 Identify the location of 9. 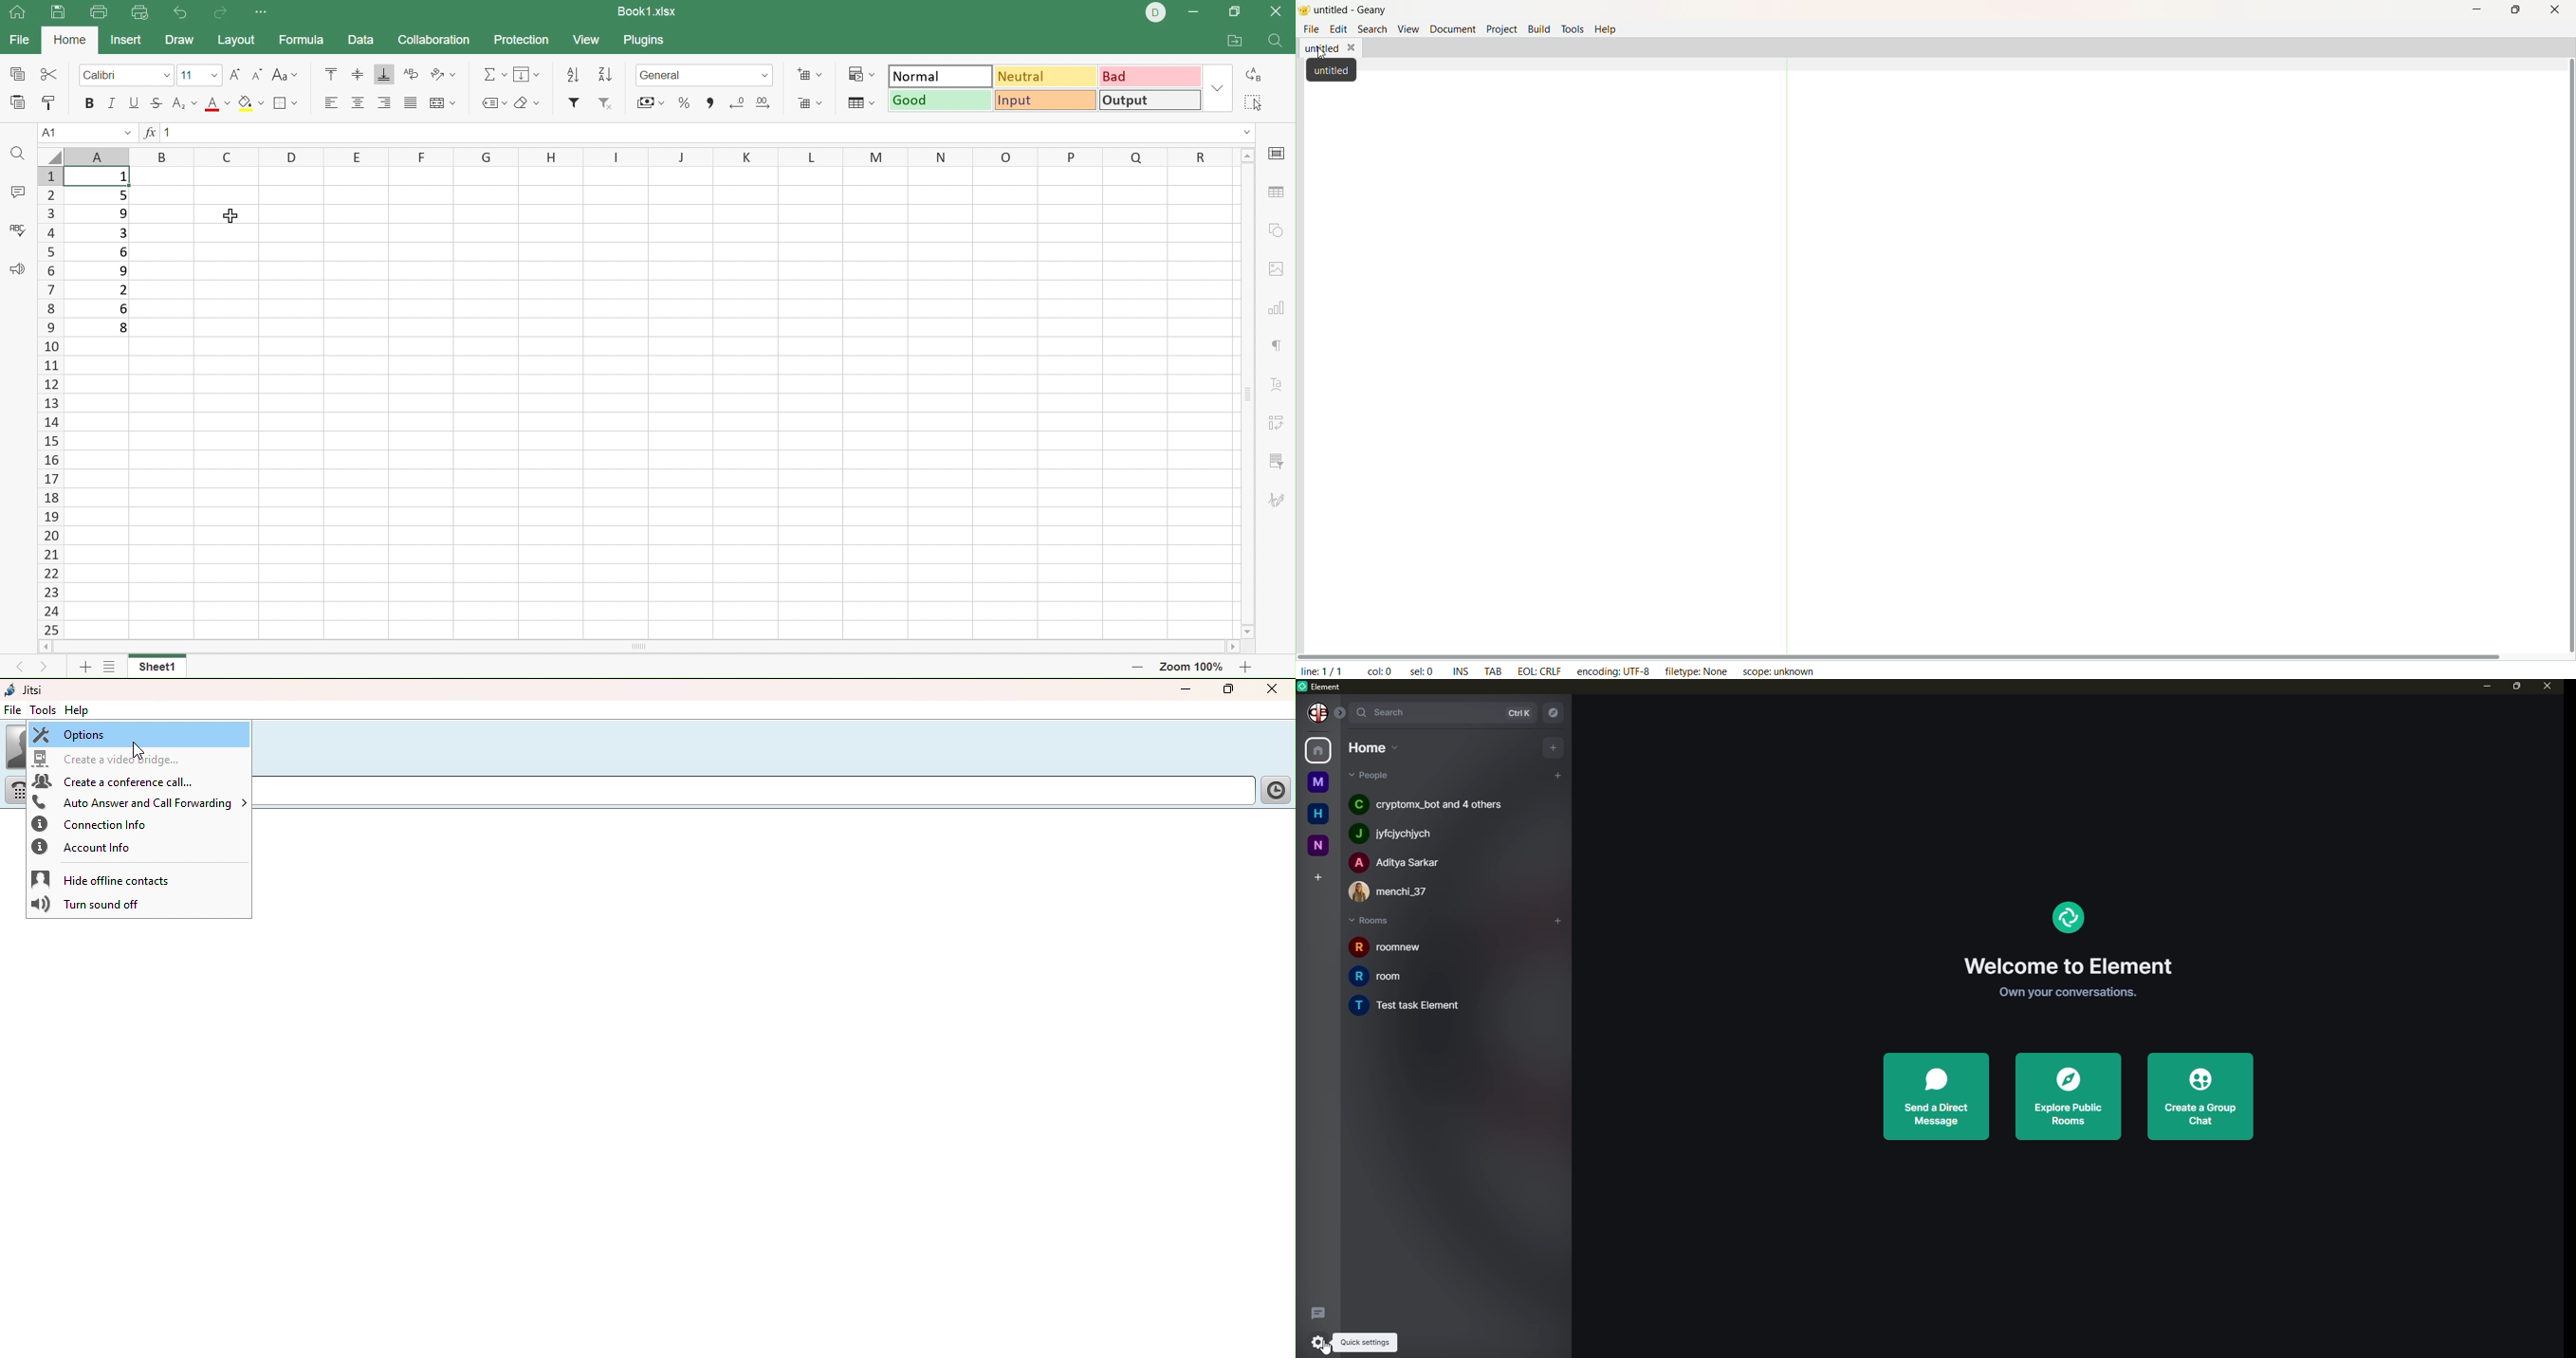
(122, 214).